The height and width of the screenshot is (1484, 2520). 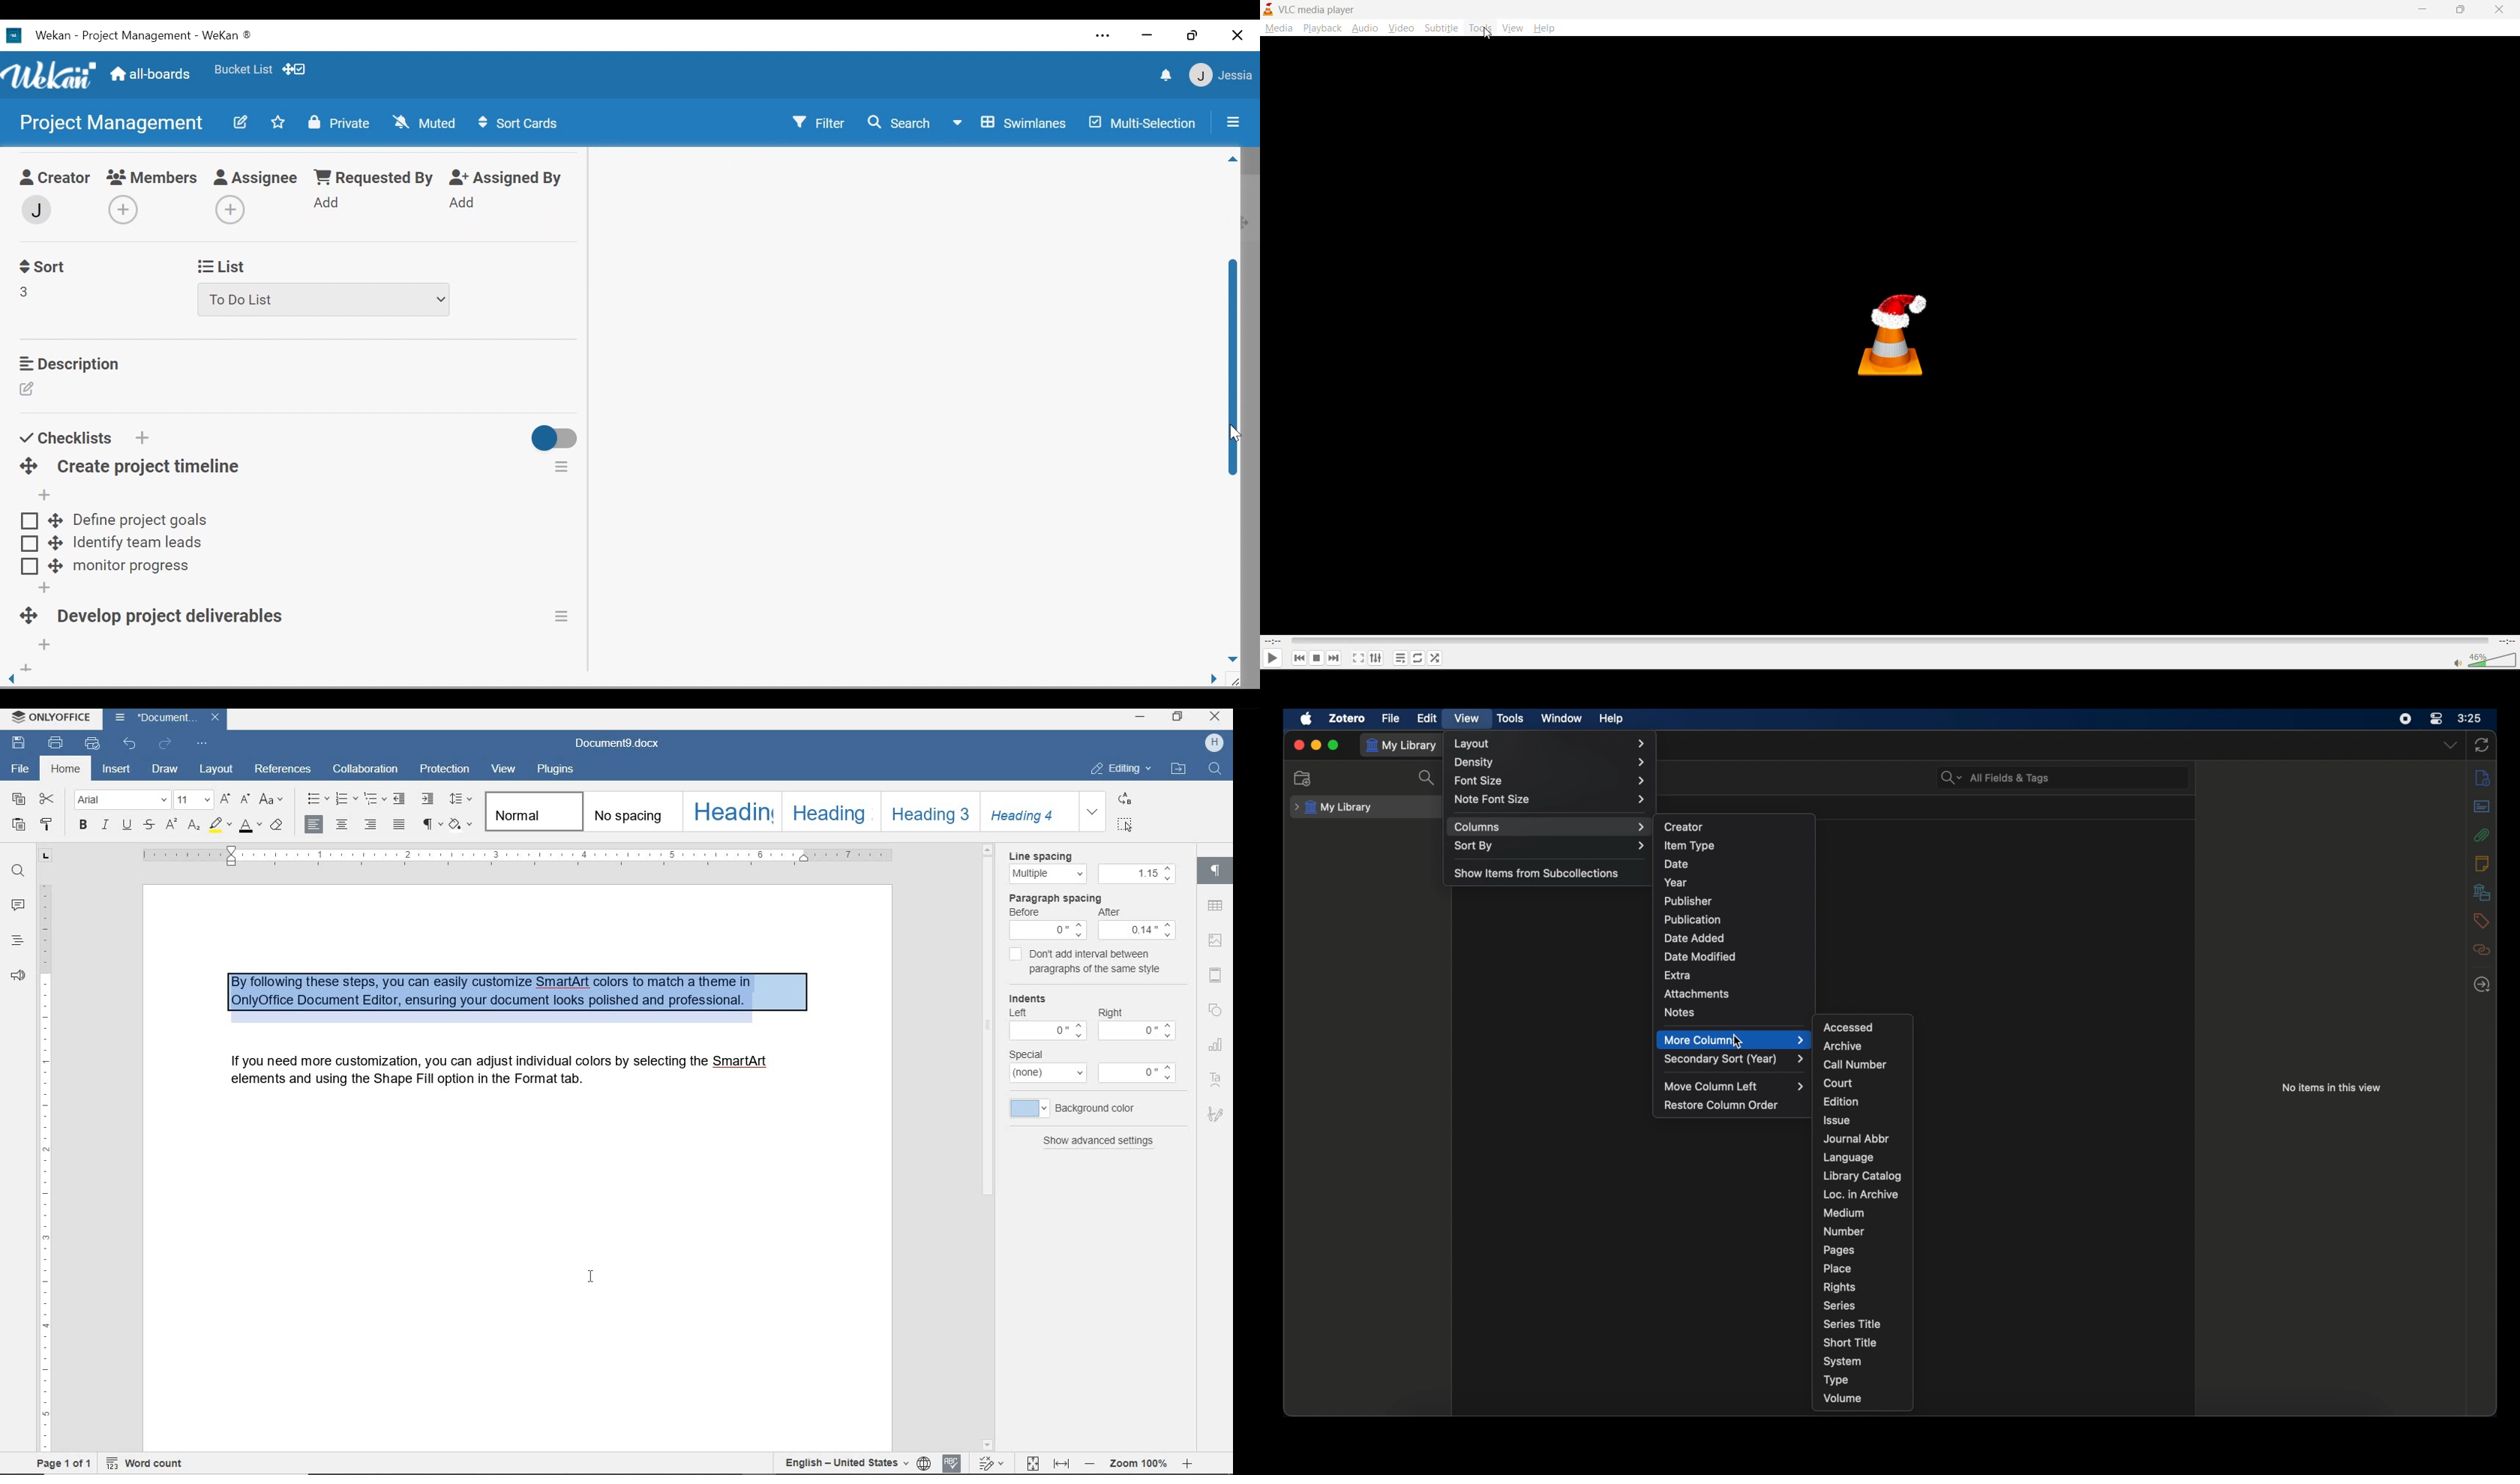 What do you see at coordinates (1214, 1112) in the screenshot?
I see `signature` at bounding box center [1214, 1112].